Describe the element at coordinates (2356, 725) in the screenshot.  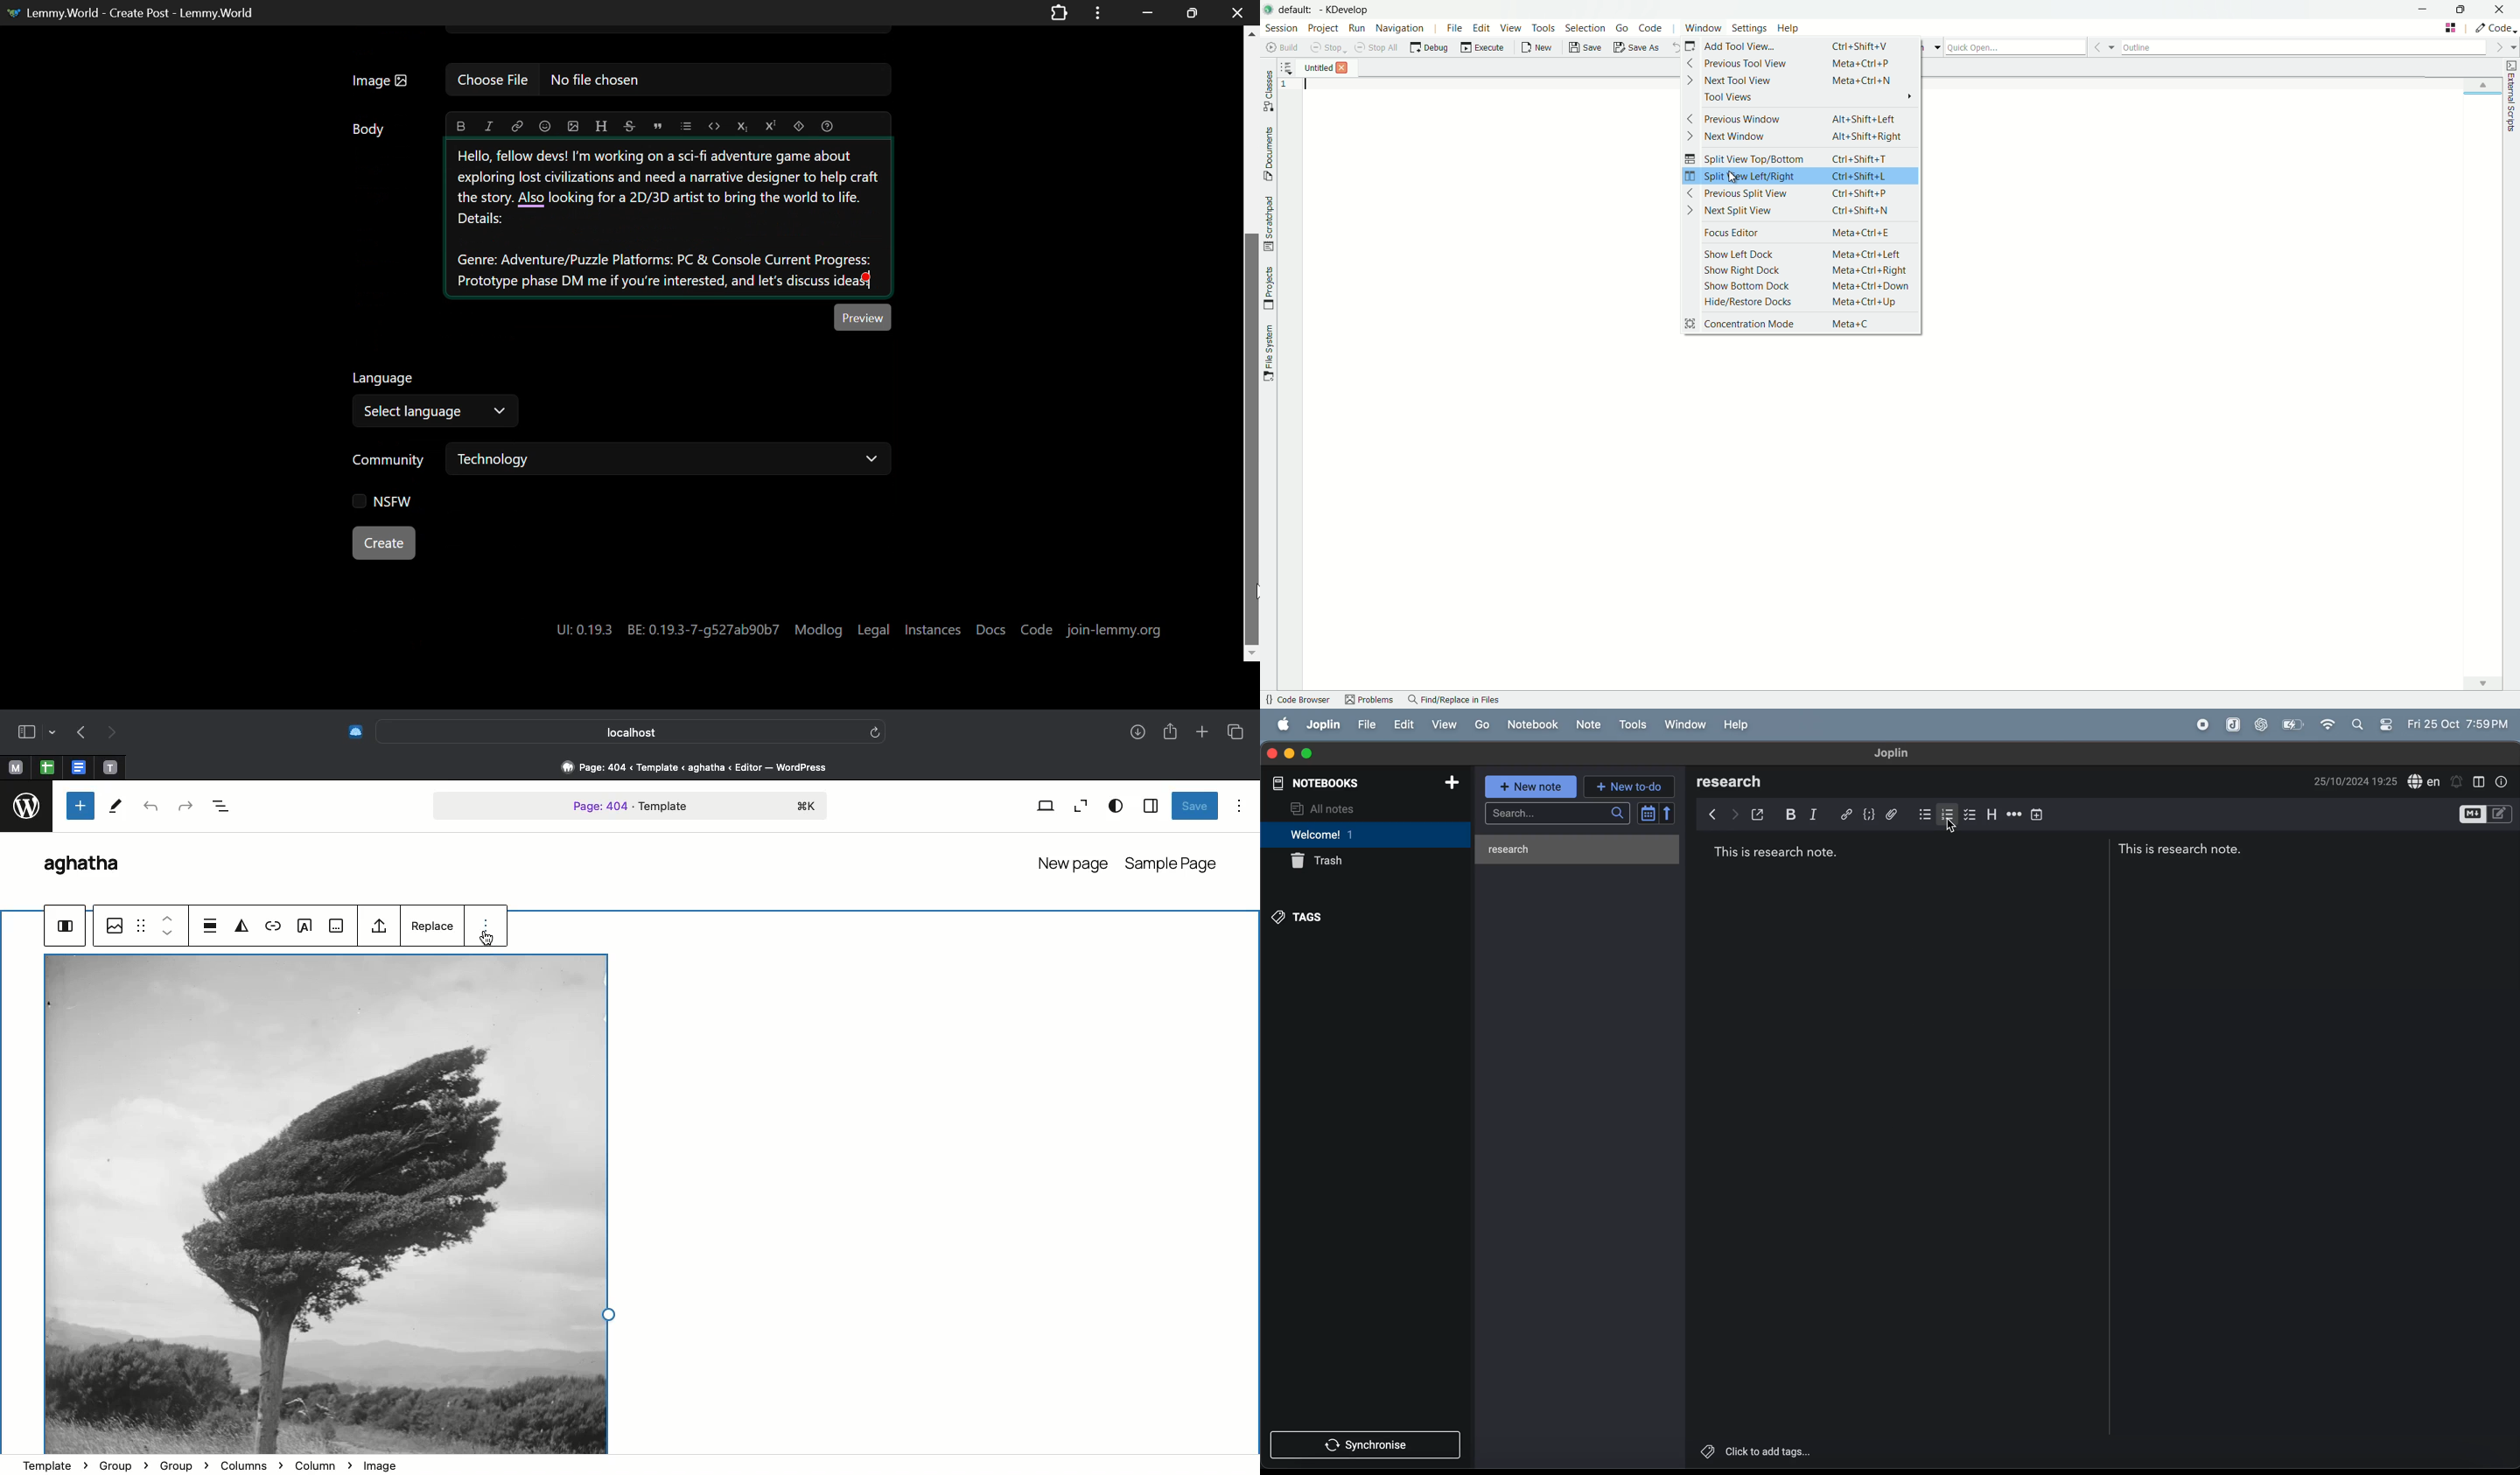
I see `apple widgets` at that location.